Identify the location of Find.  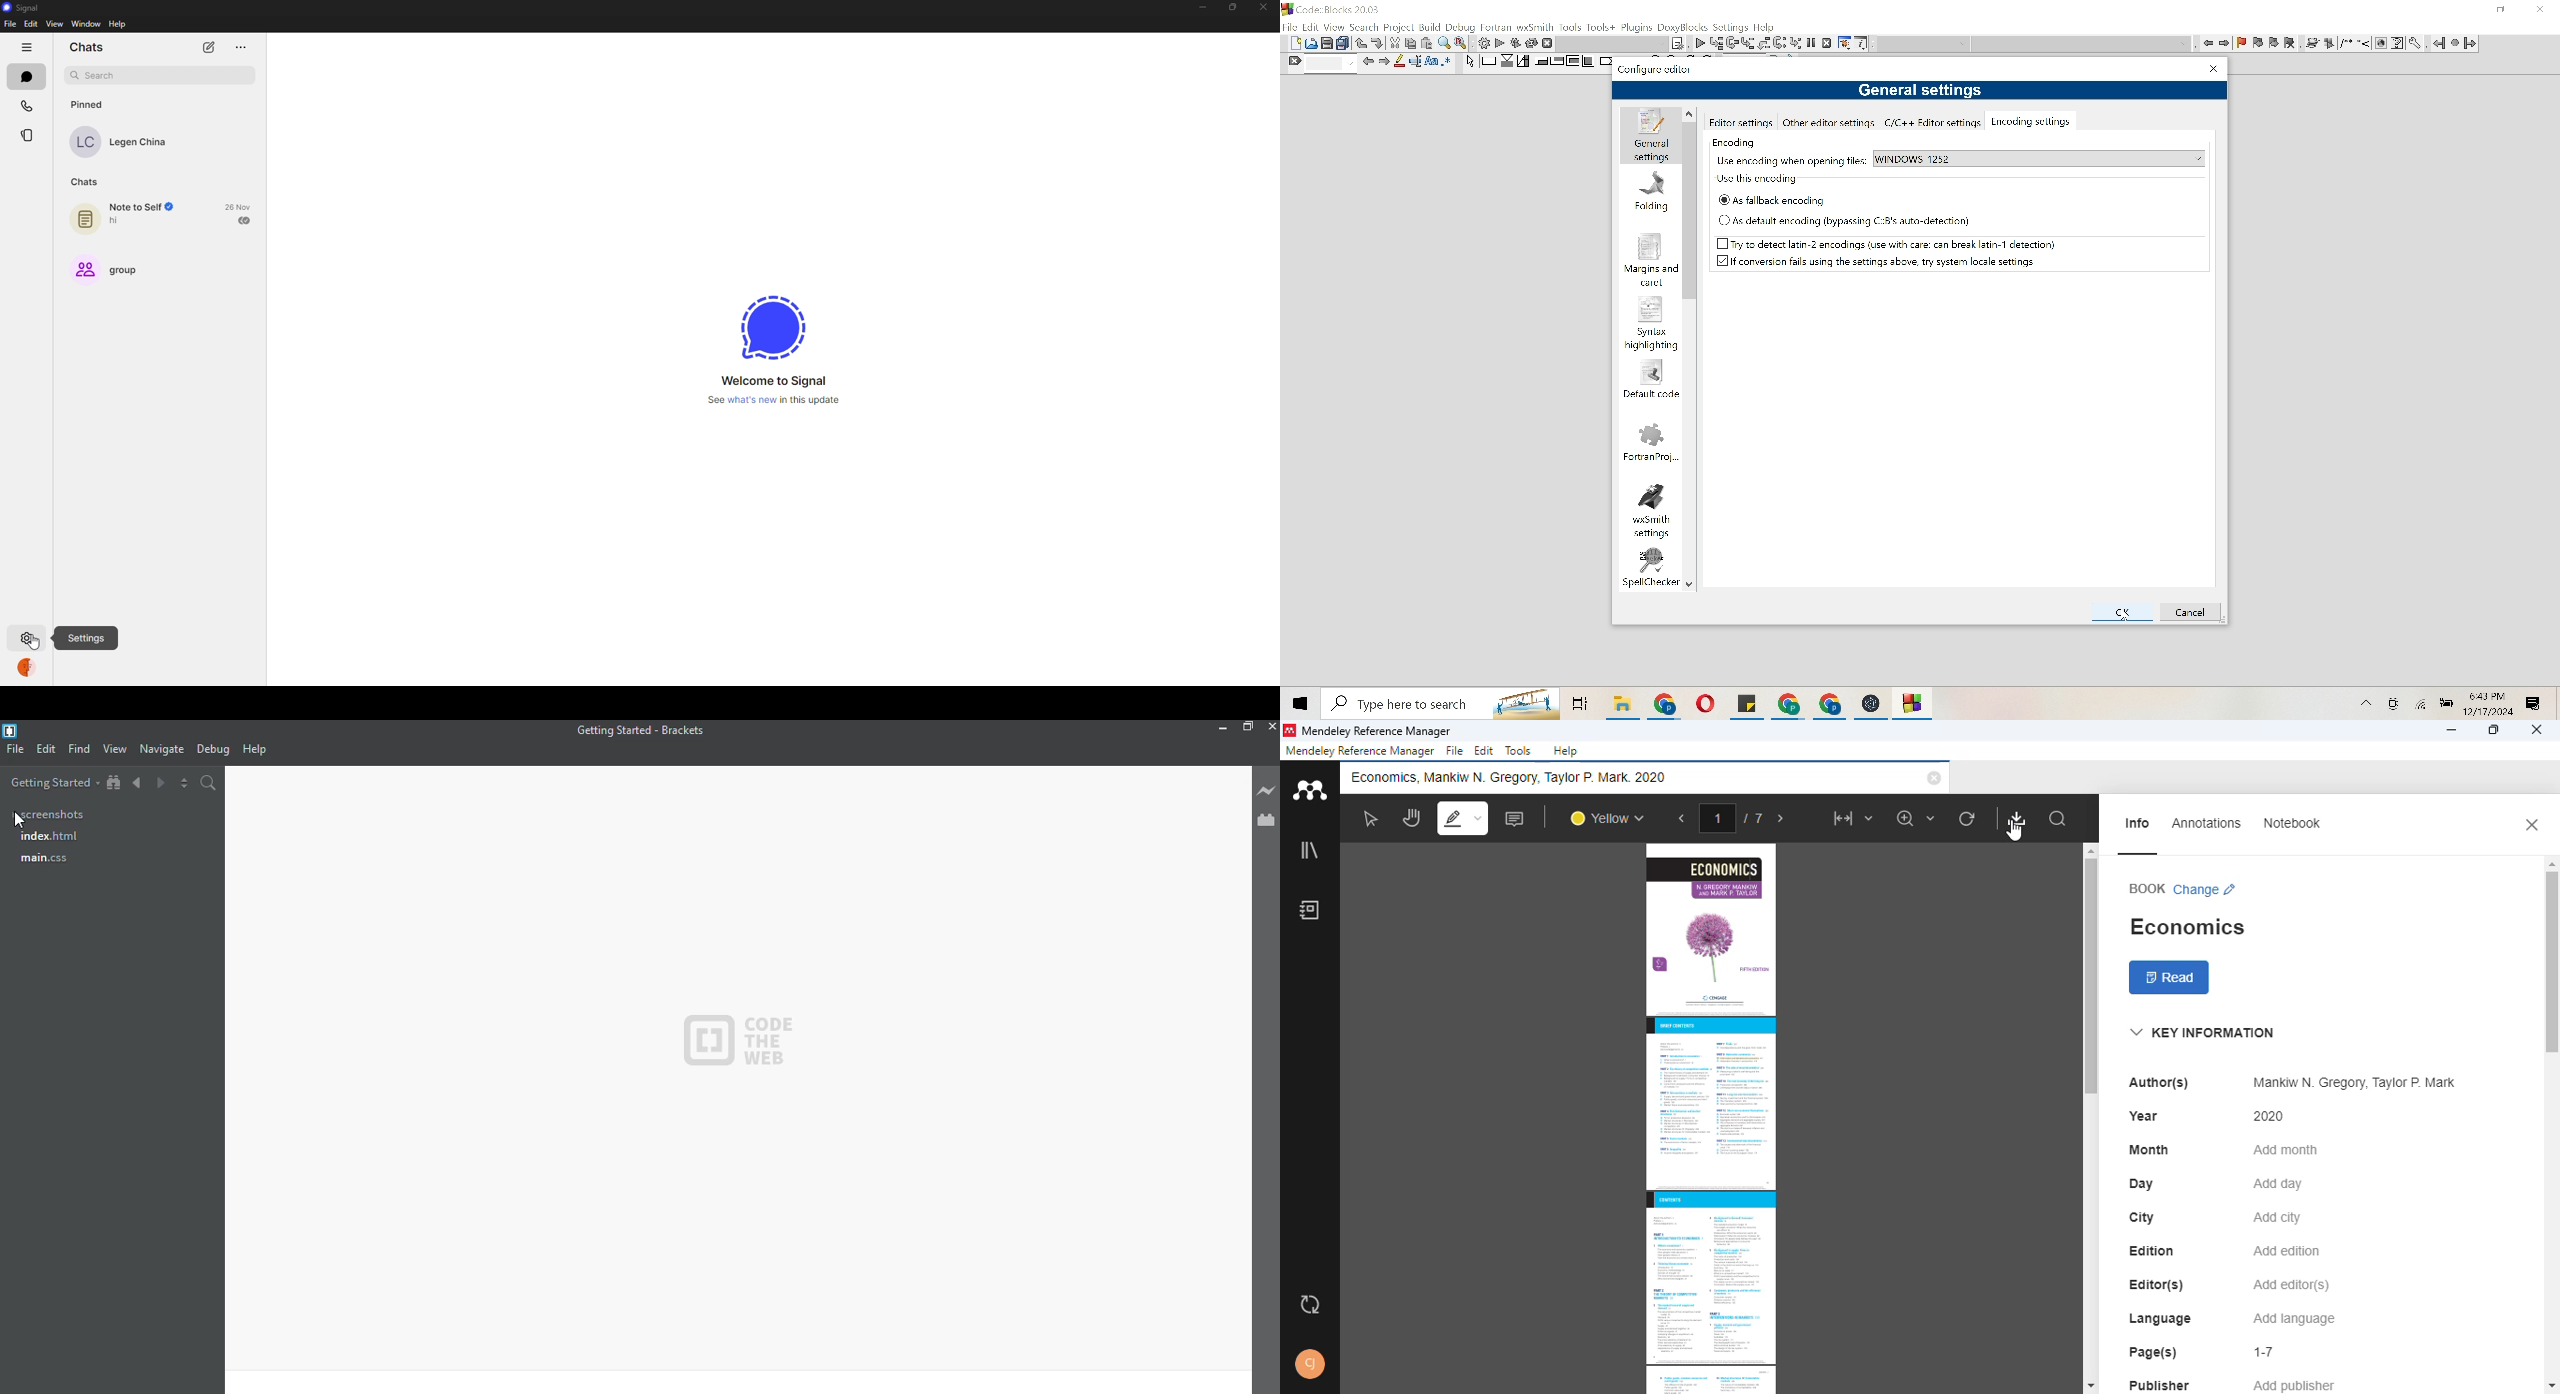
(1320, 64).